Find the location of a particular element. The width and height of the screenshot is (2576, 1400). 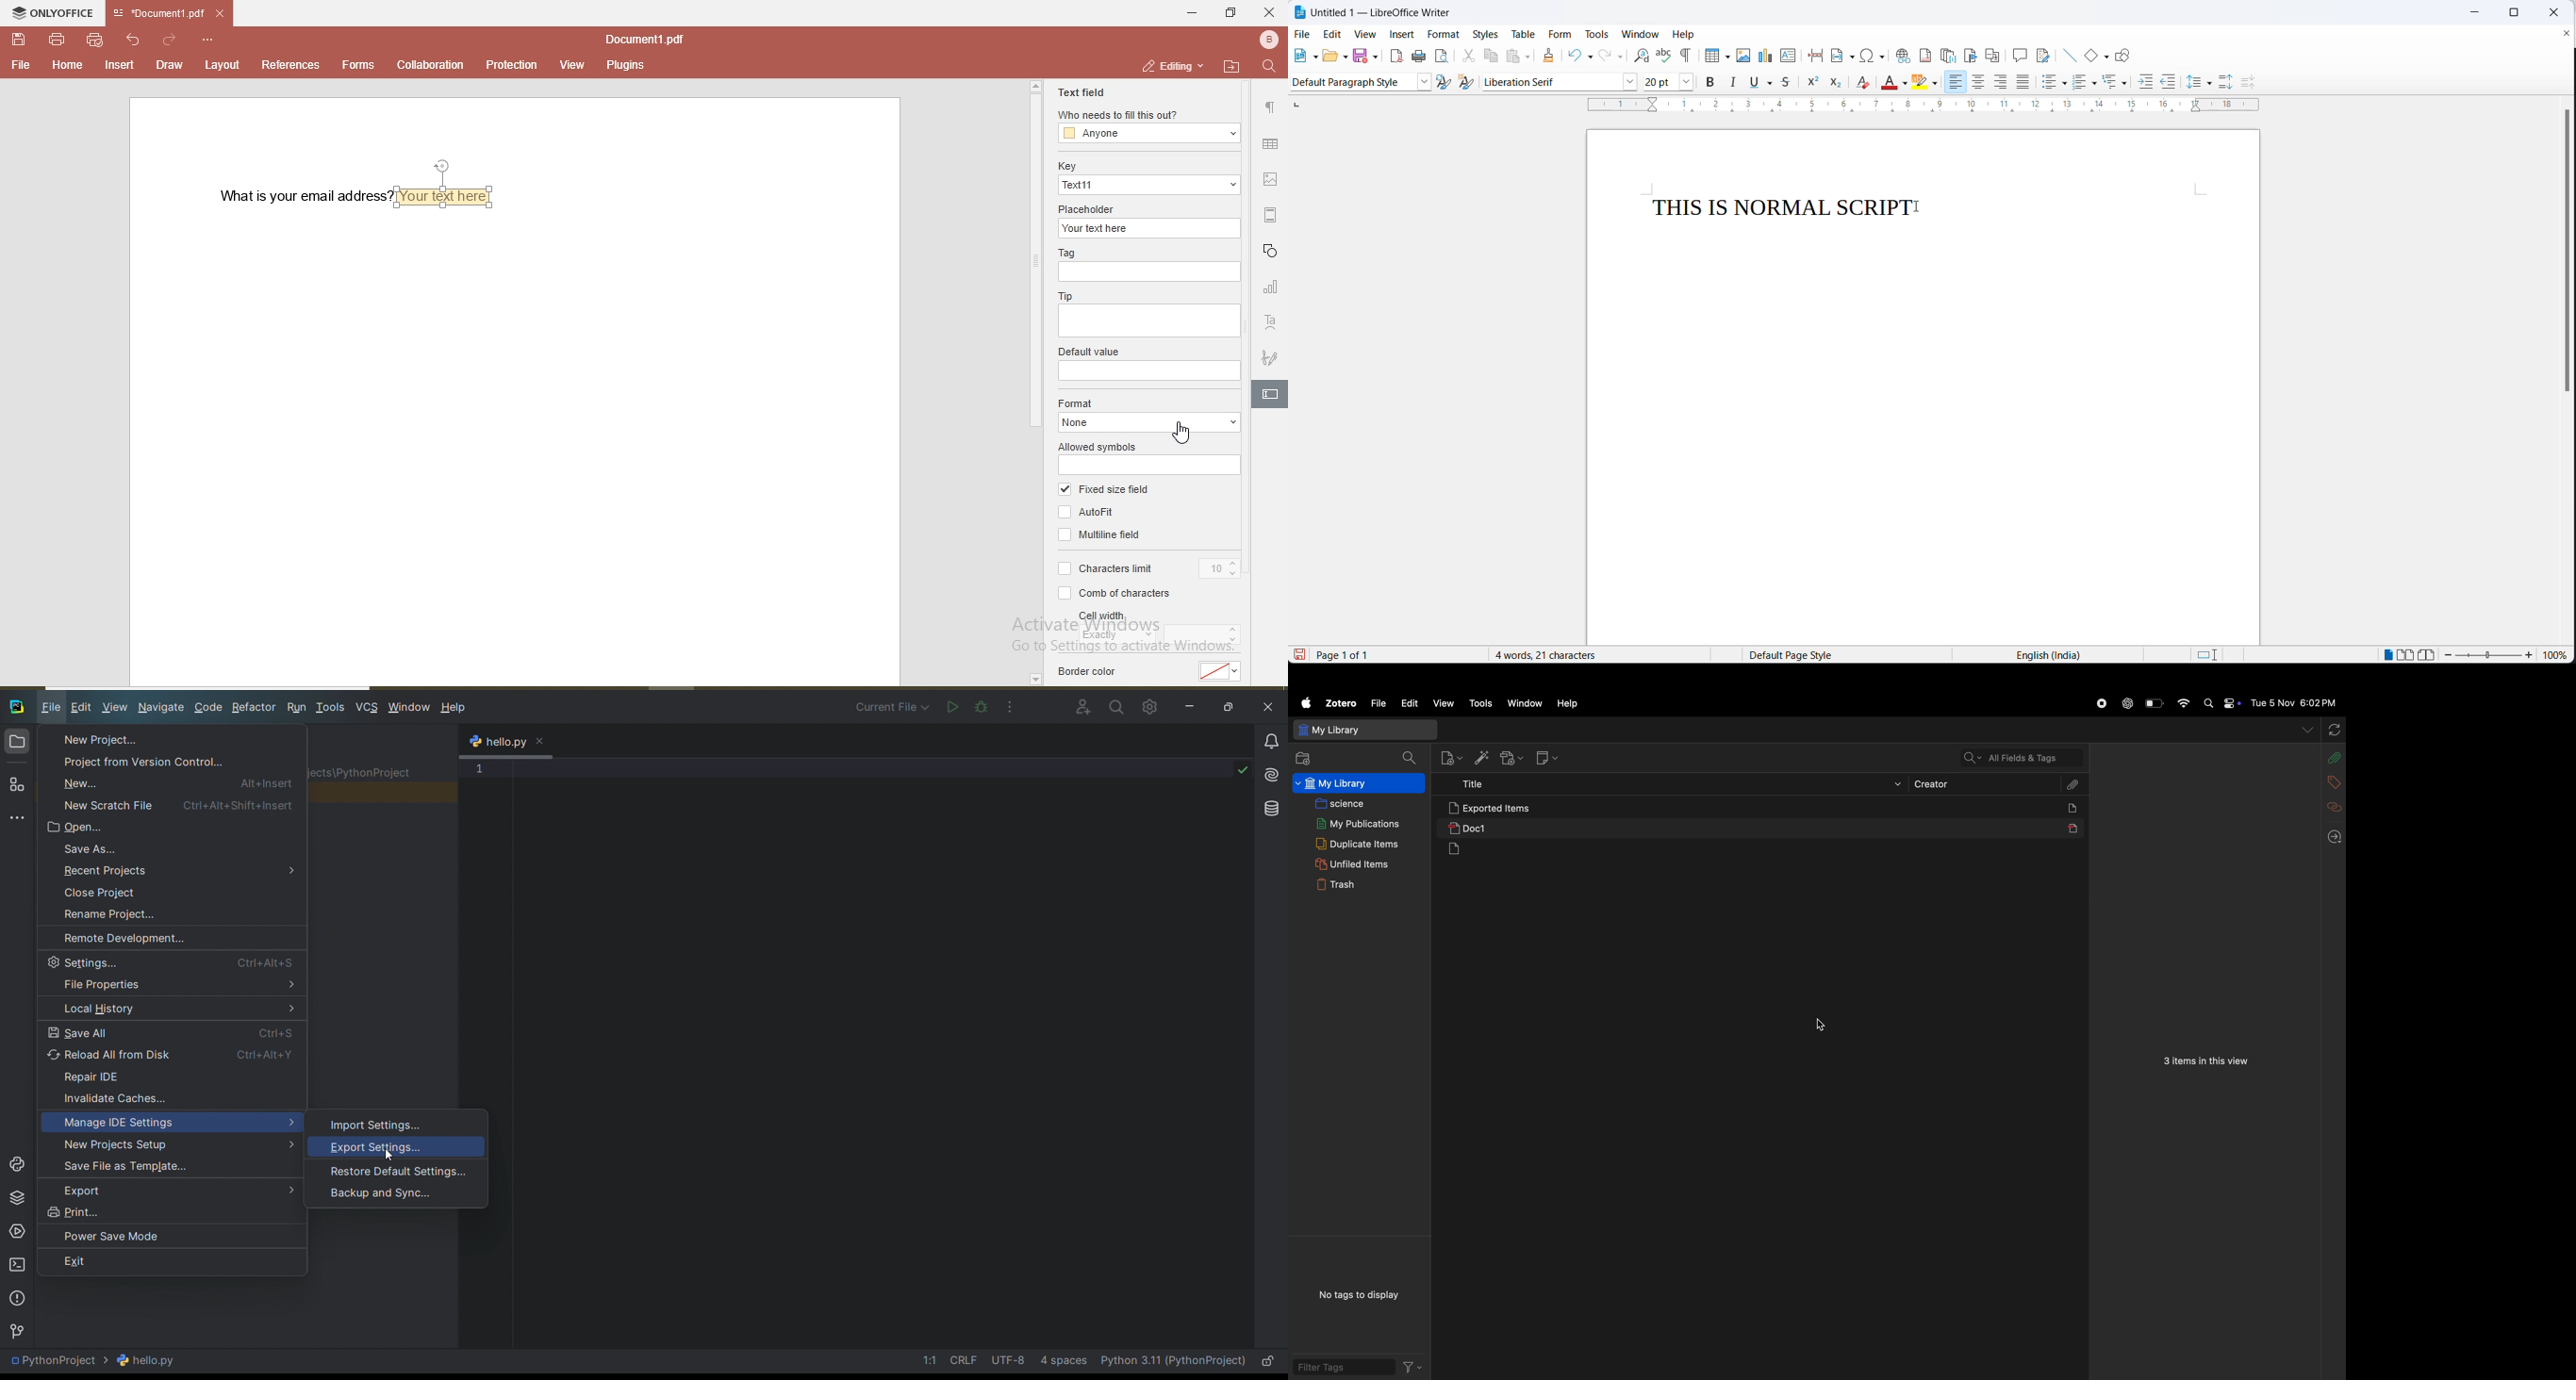

save all is located at coordinates (173, 1031).